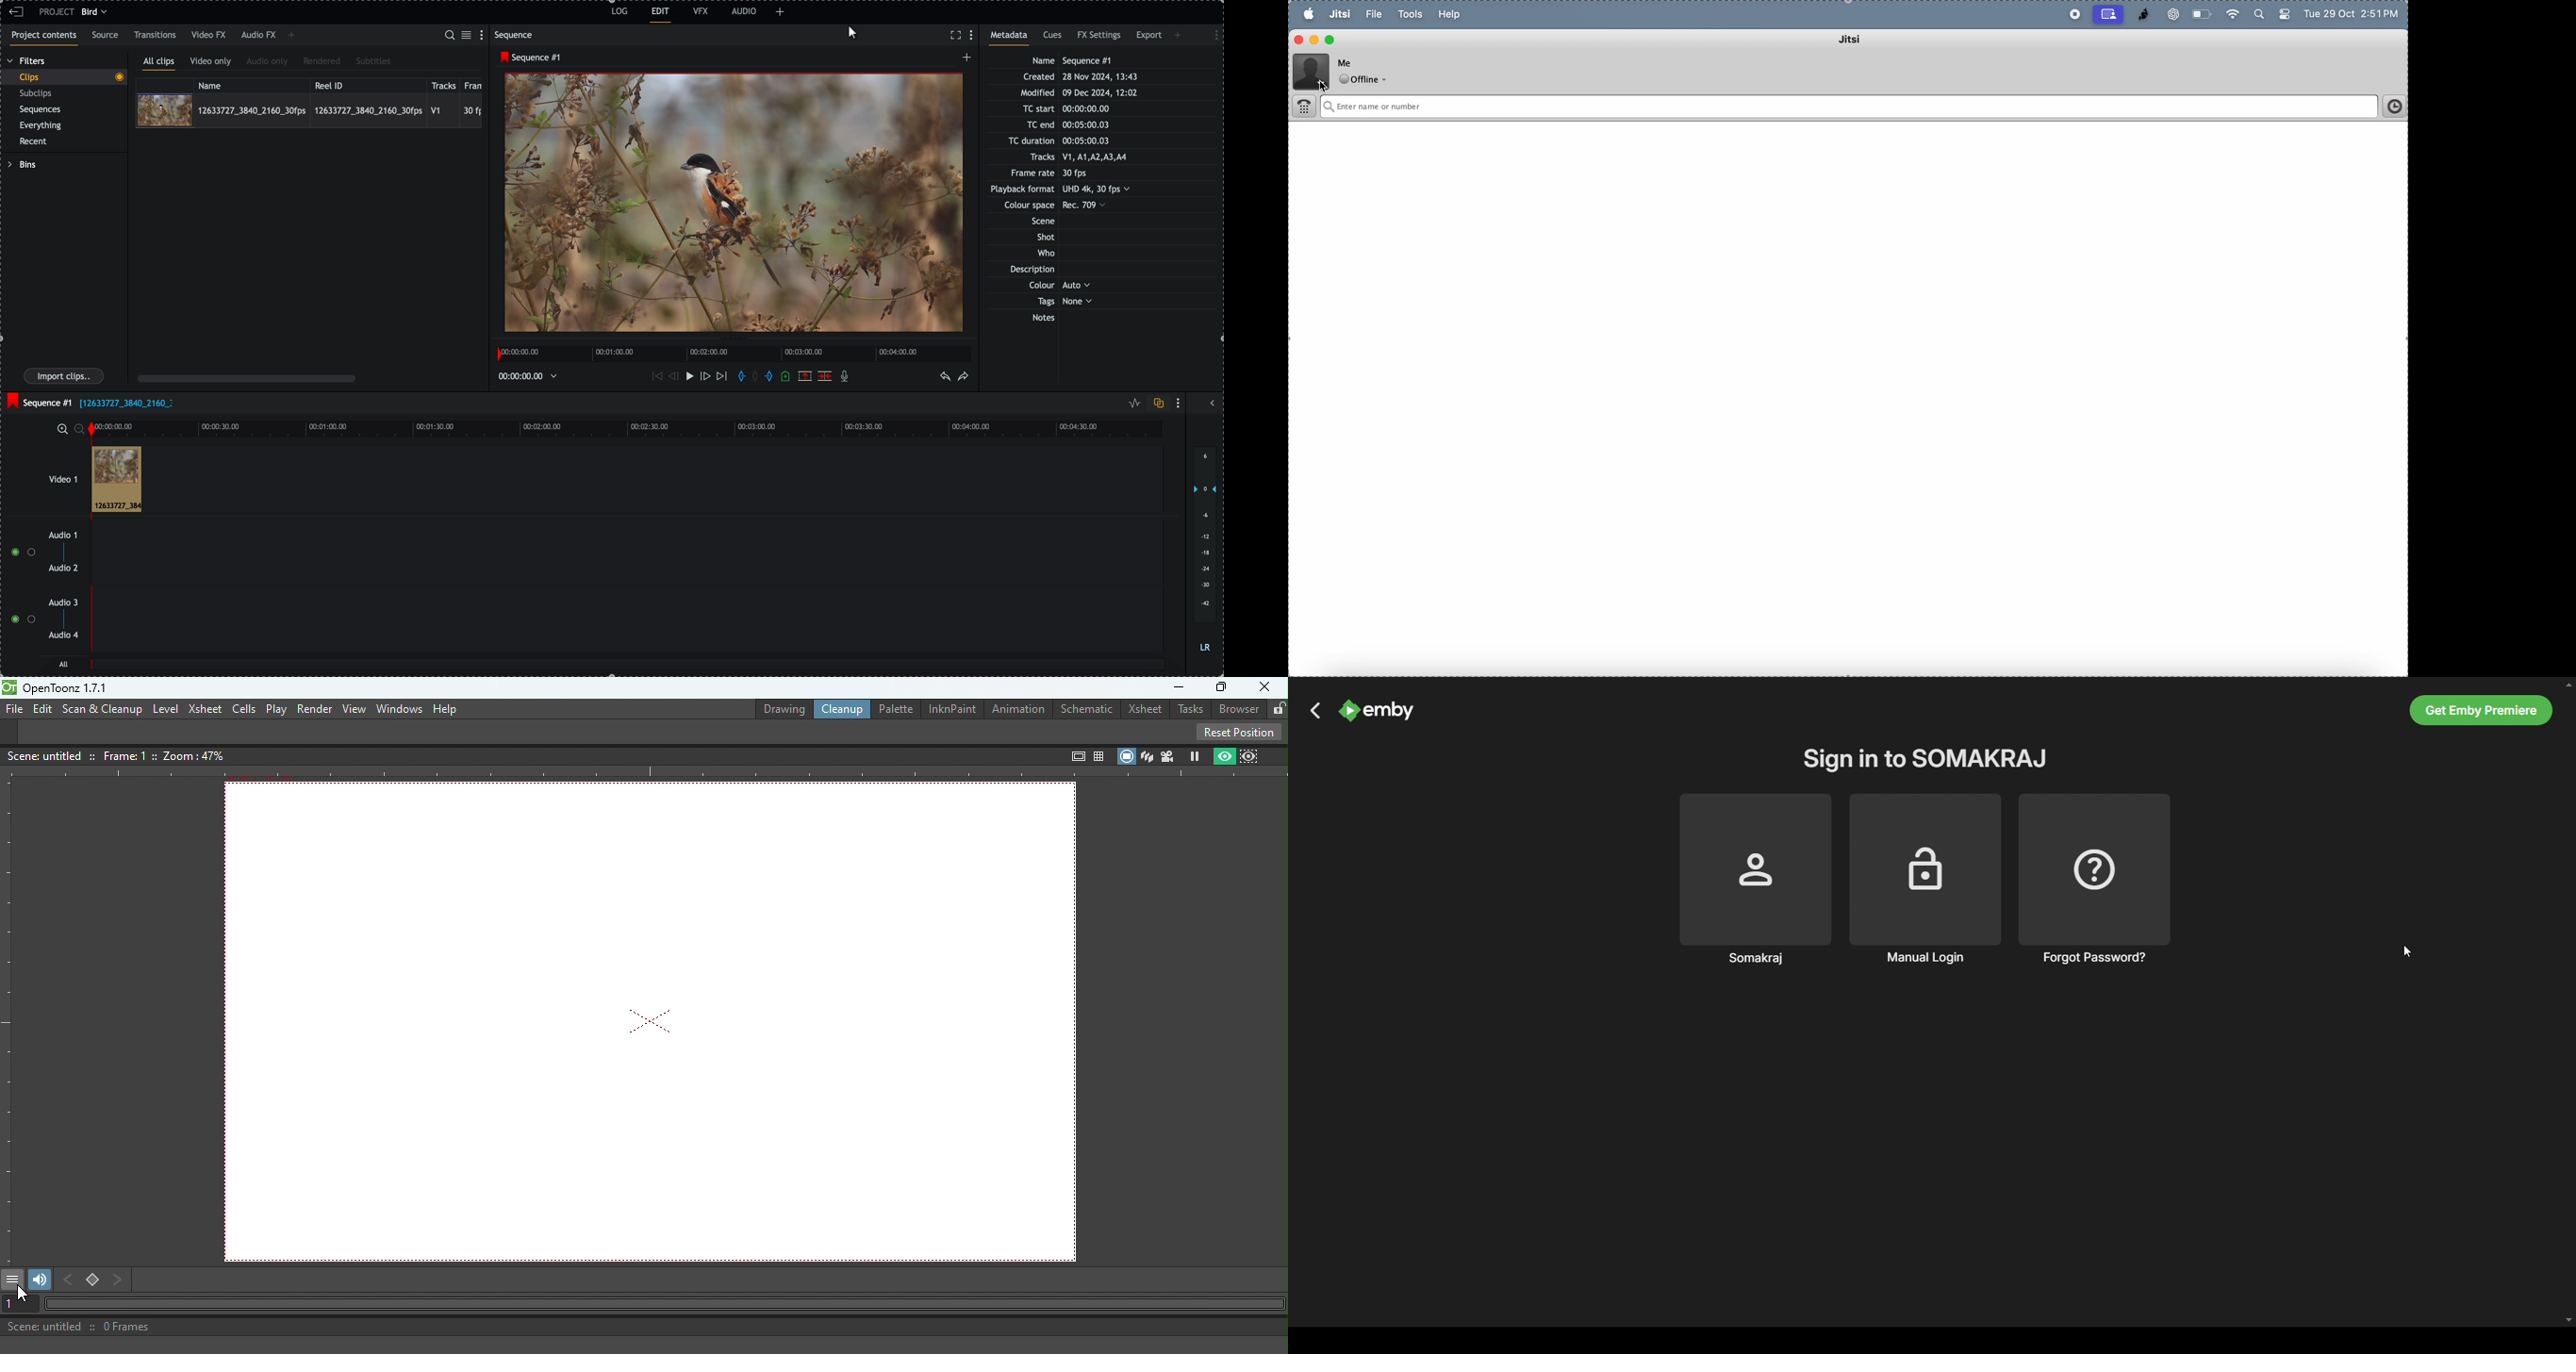 The image size is (2576, 1372). Describe the element at coordinates (740, 376) in the screenshot. I see `add in marks` at that location.